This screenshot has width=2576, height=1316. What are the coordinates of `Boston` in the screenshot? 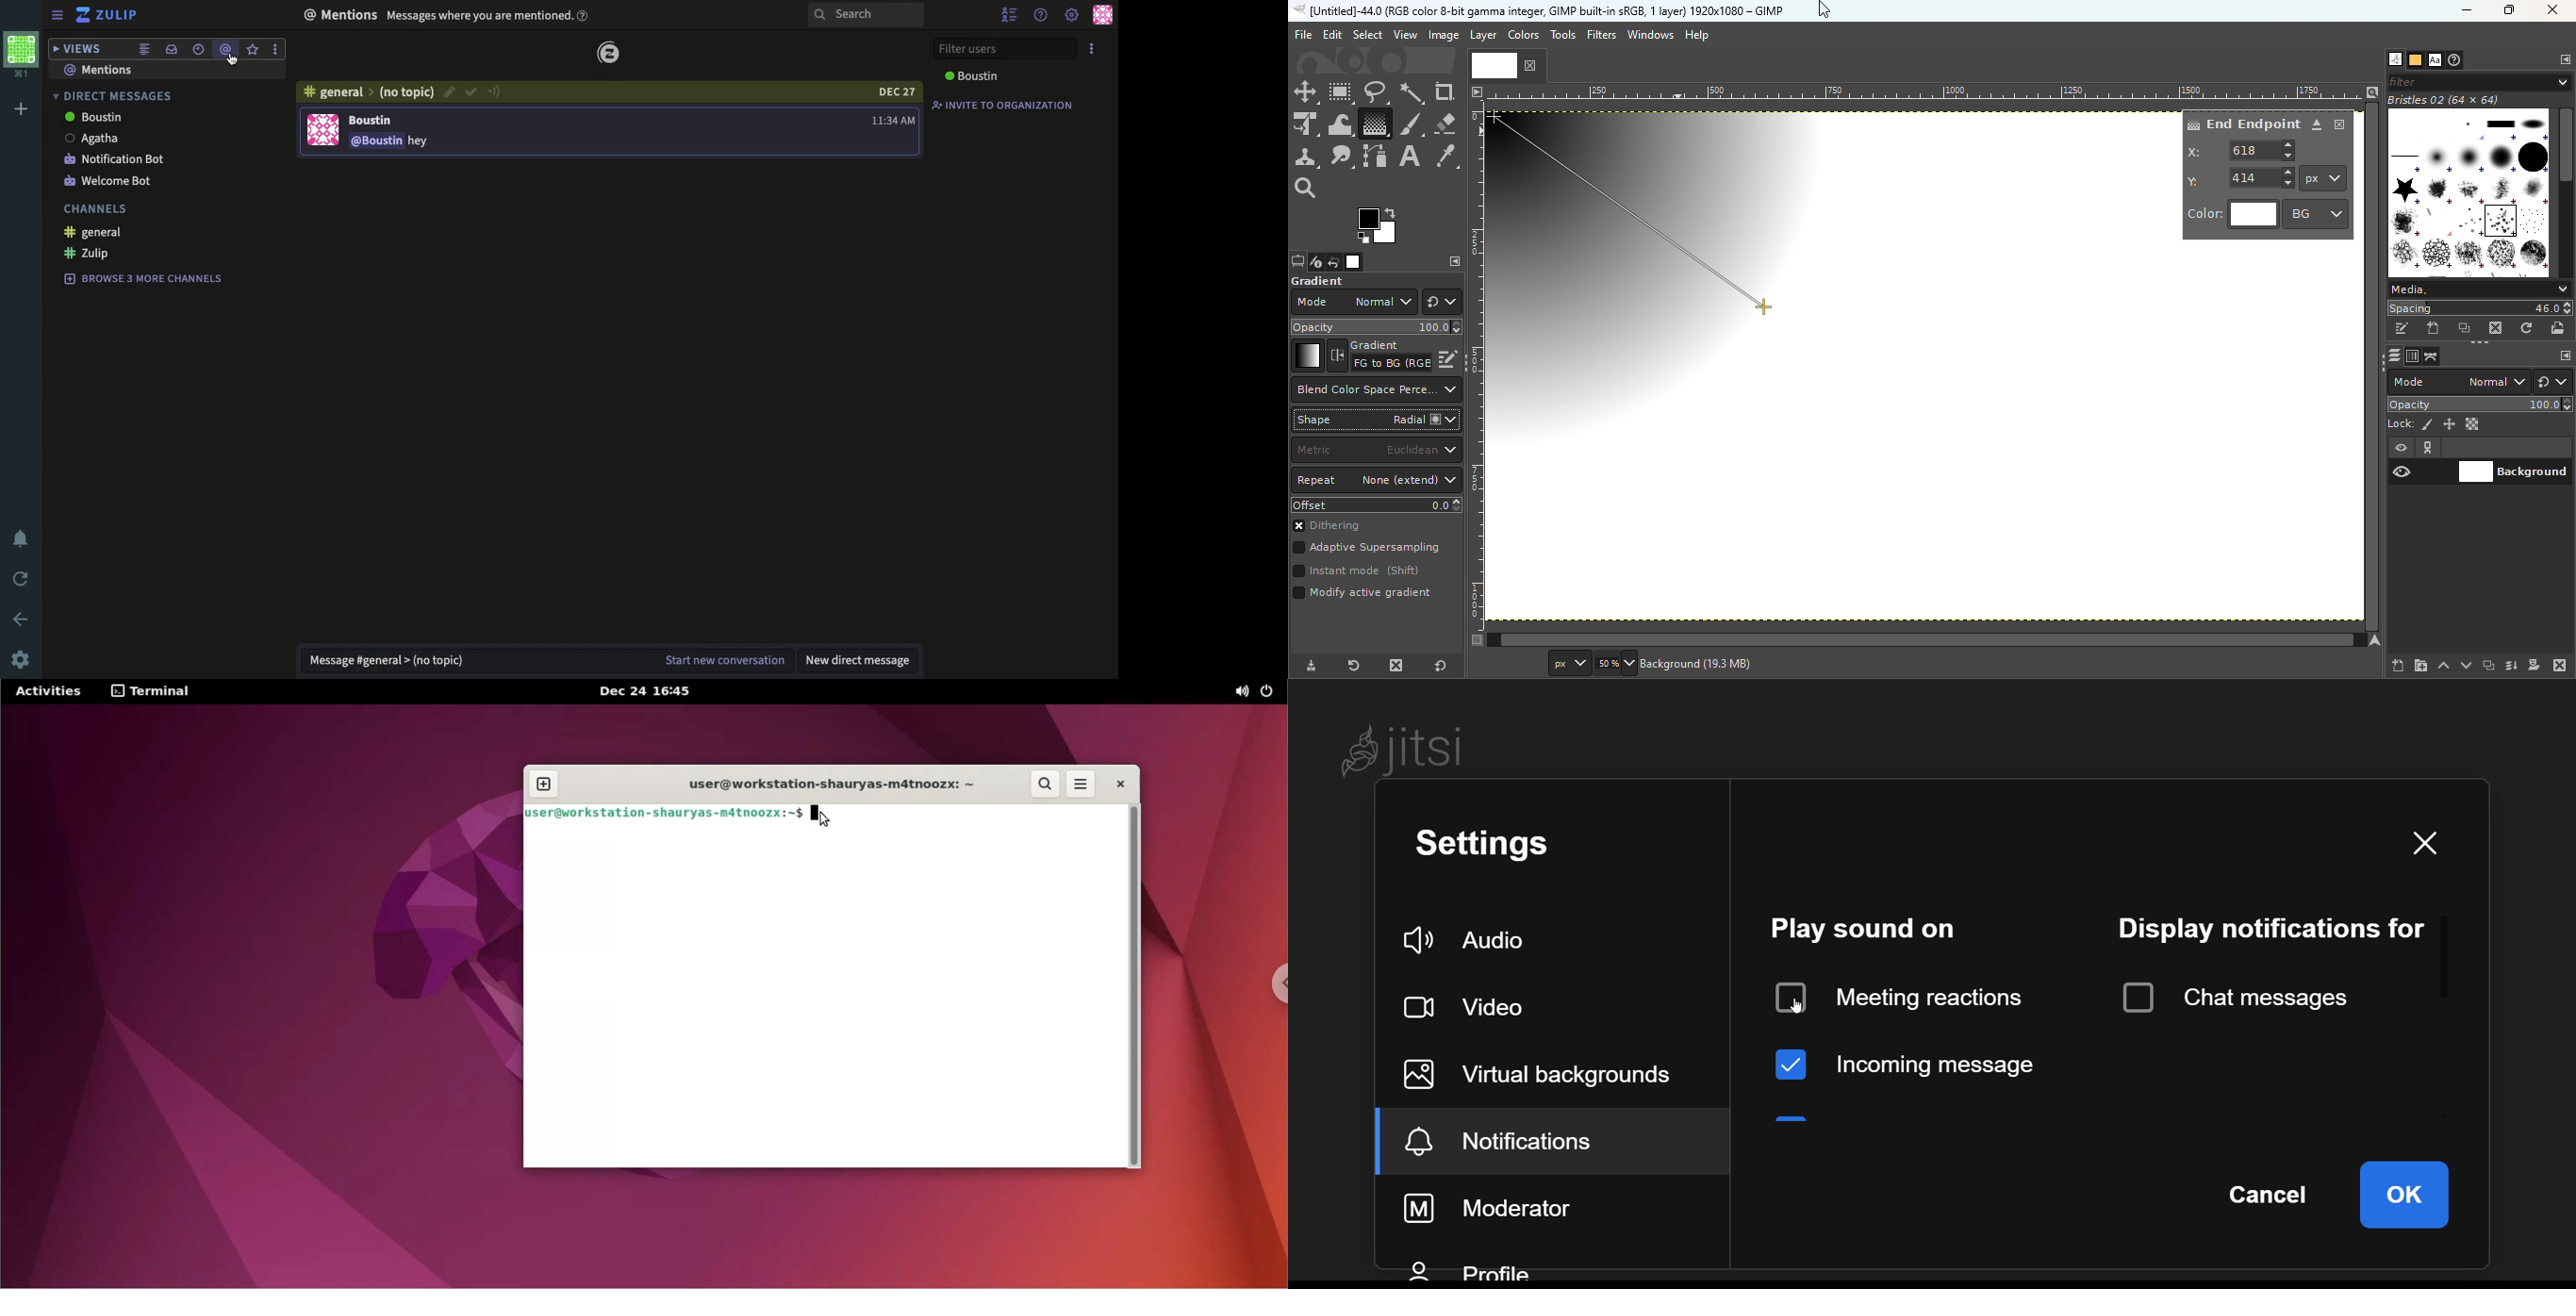 It's located at (375, 120).